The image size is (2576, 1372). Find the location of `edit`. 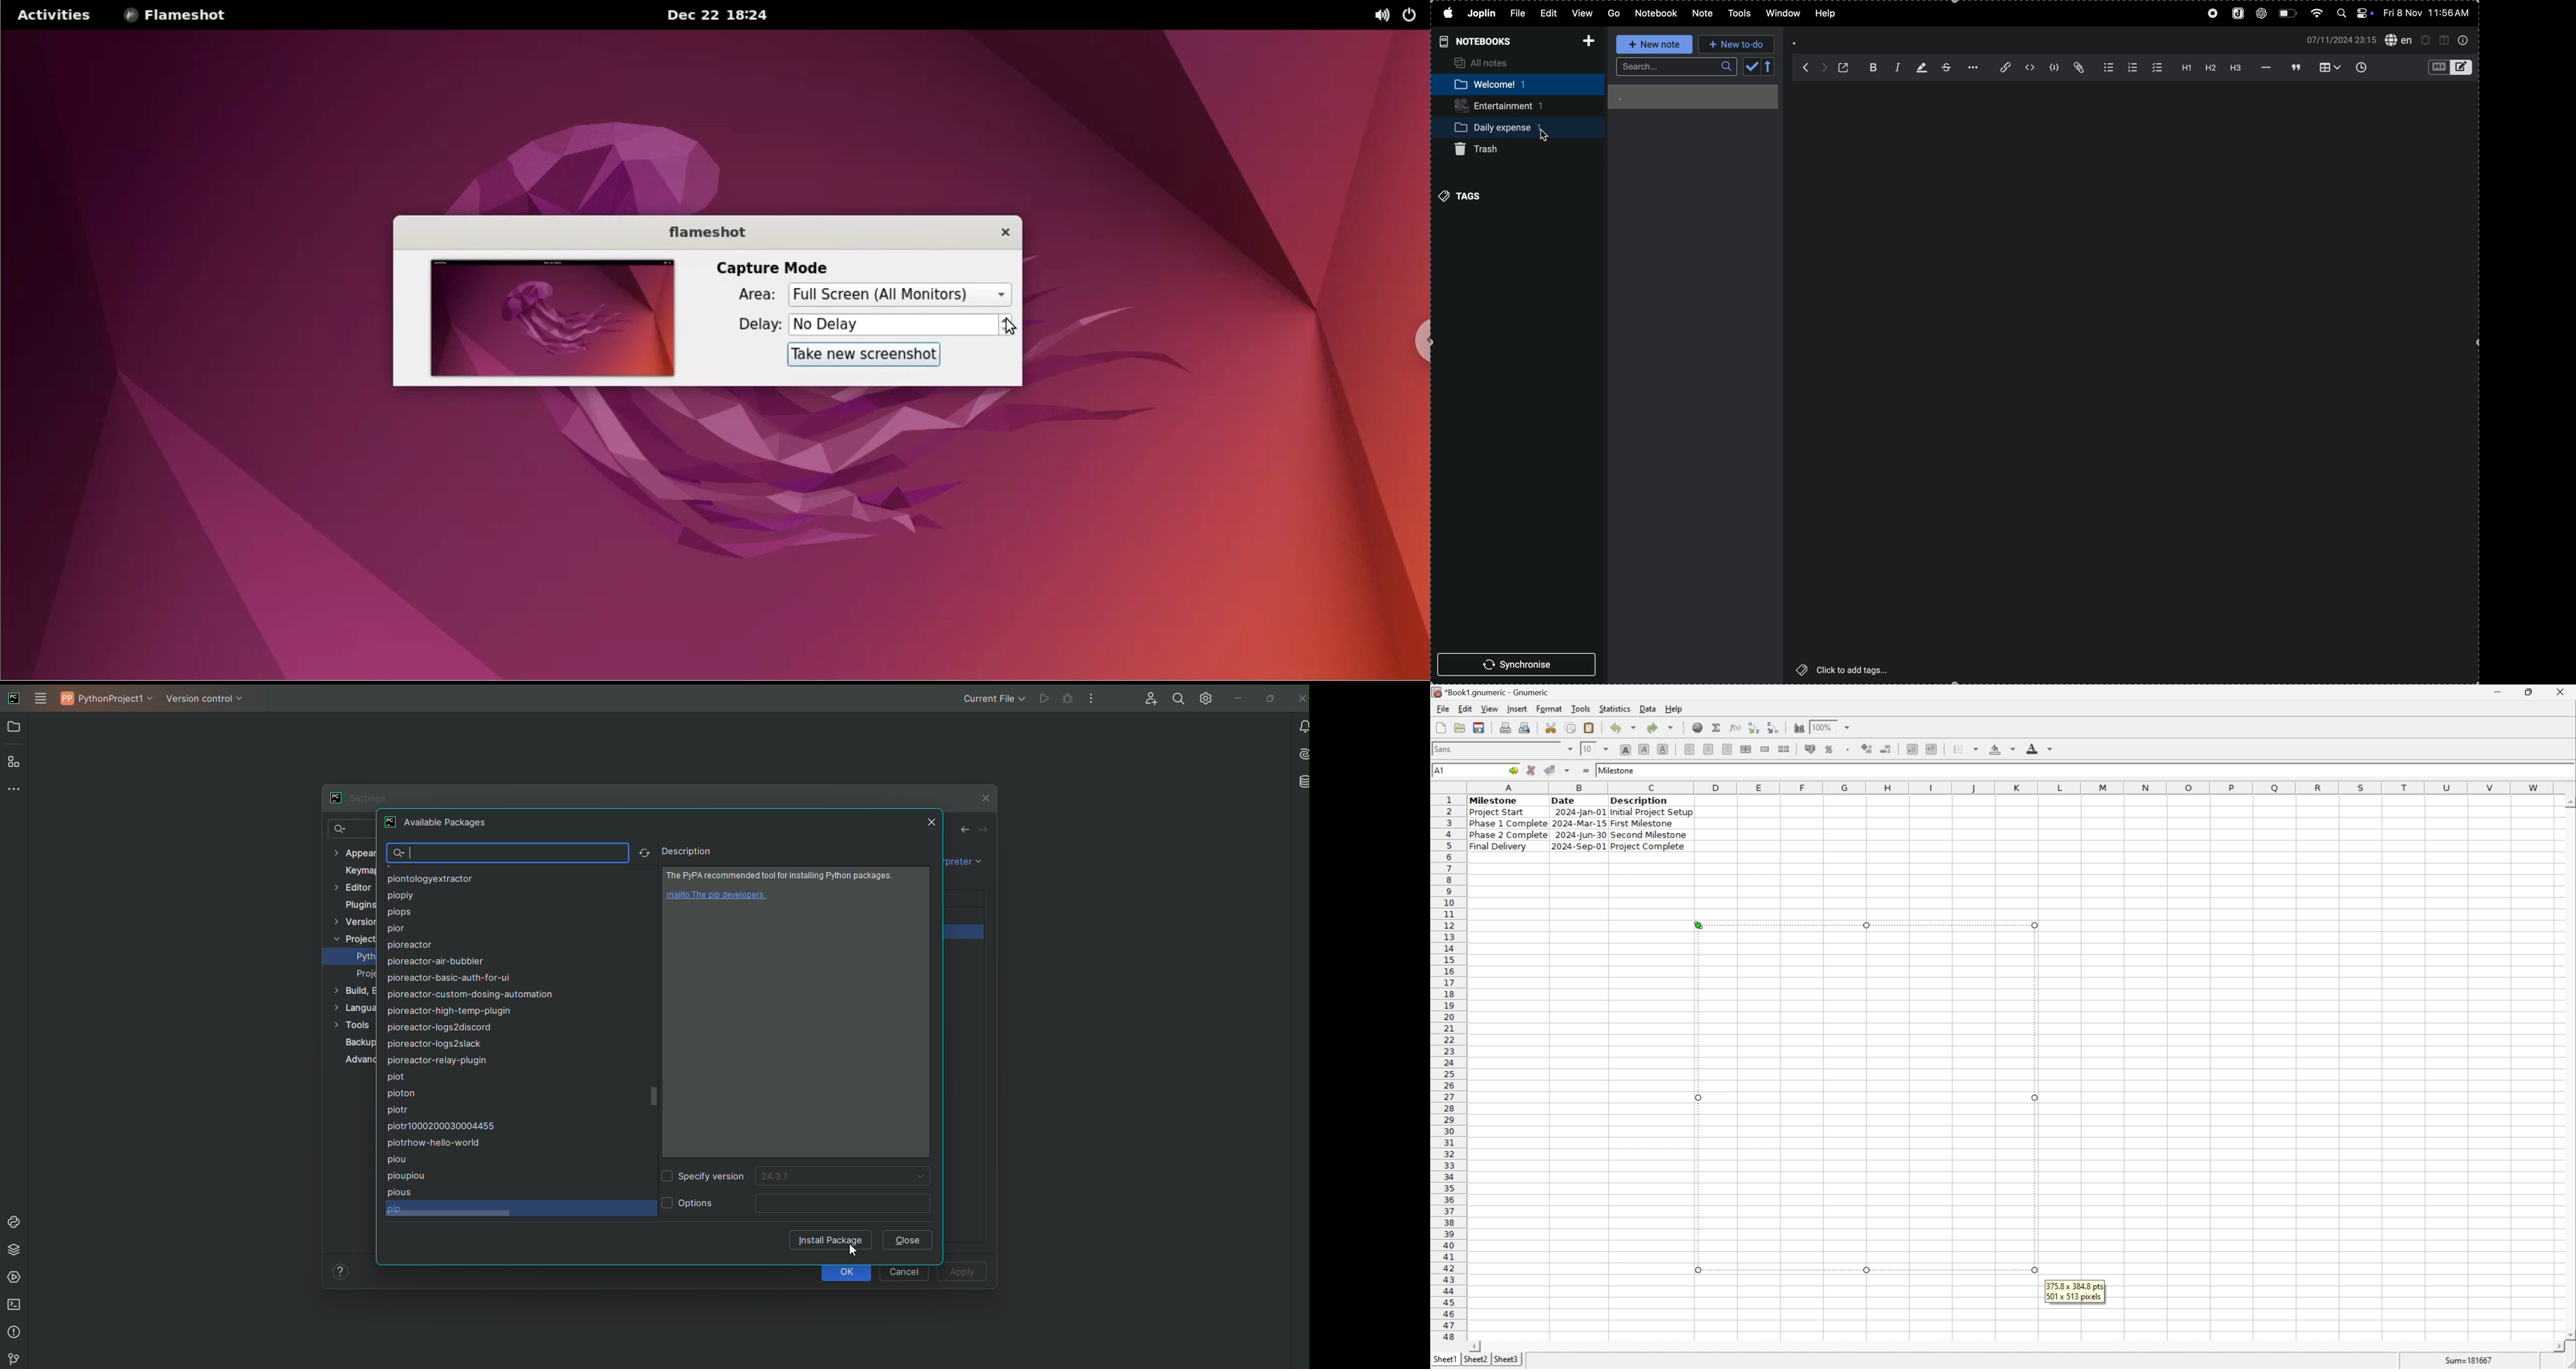

edit is located at coordinates (1466, 709).